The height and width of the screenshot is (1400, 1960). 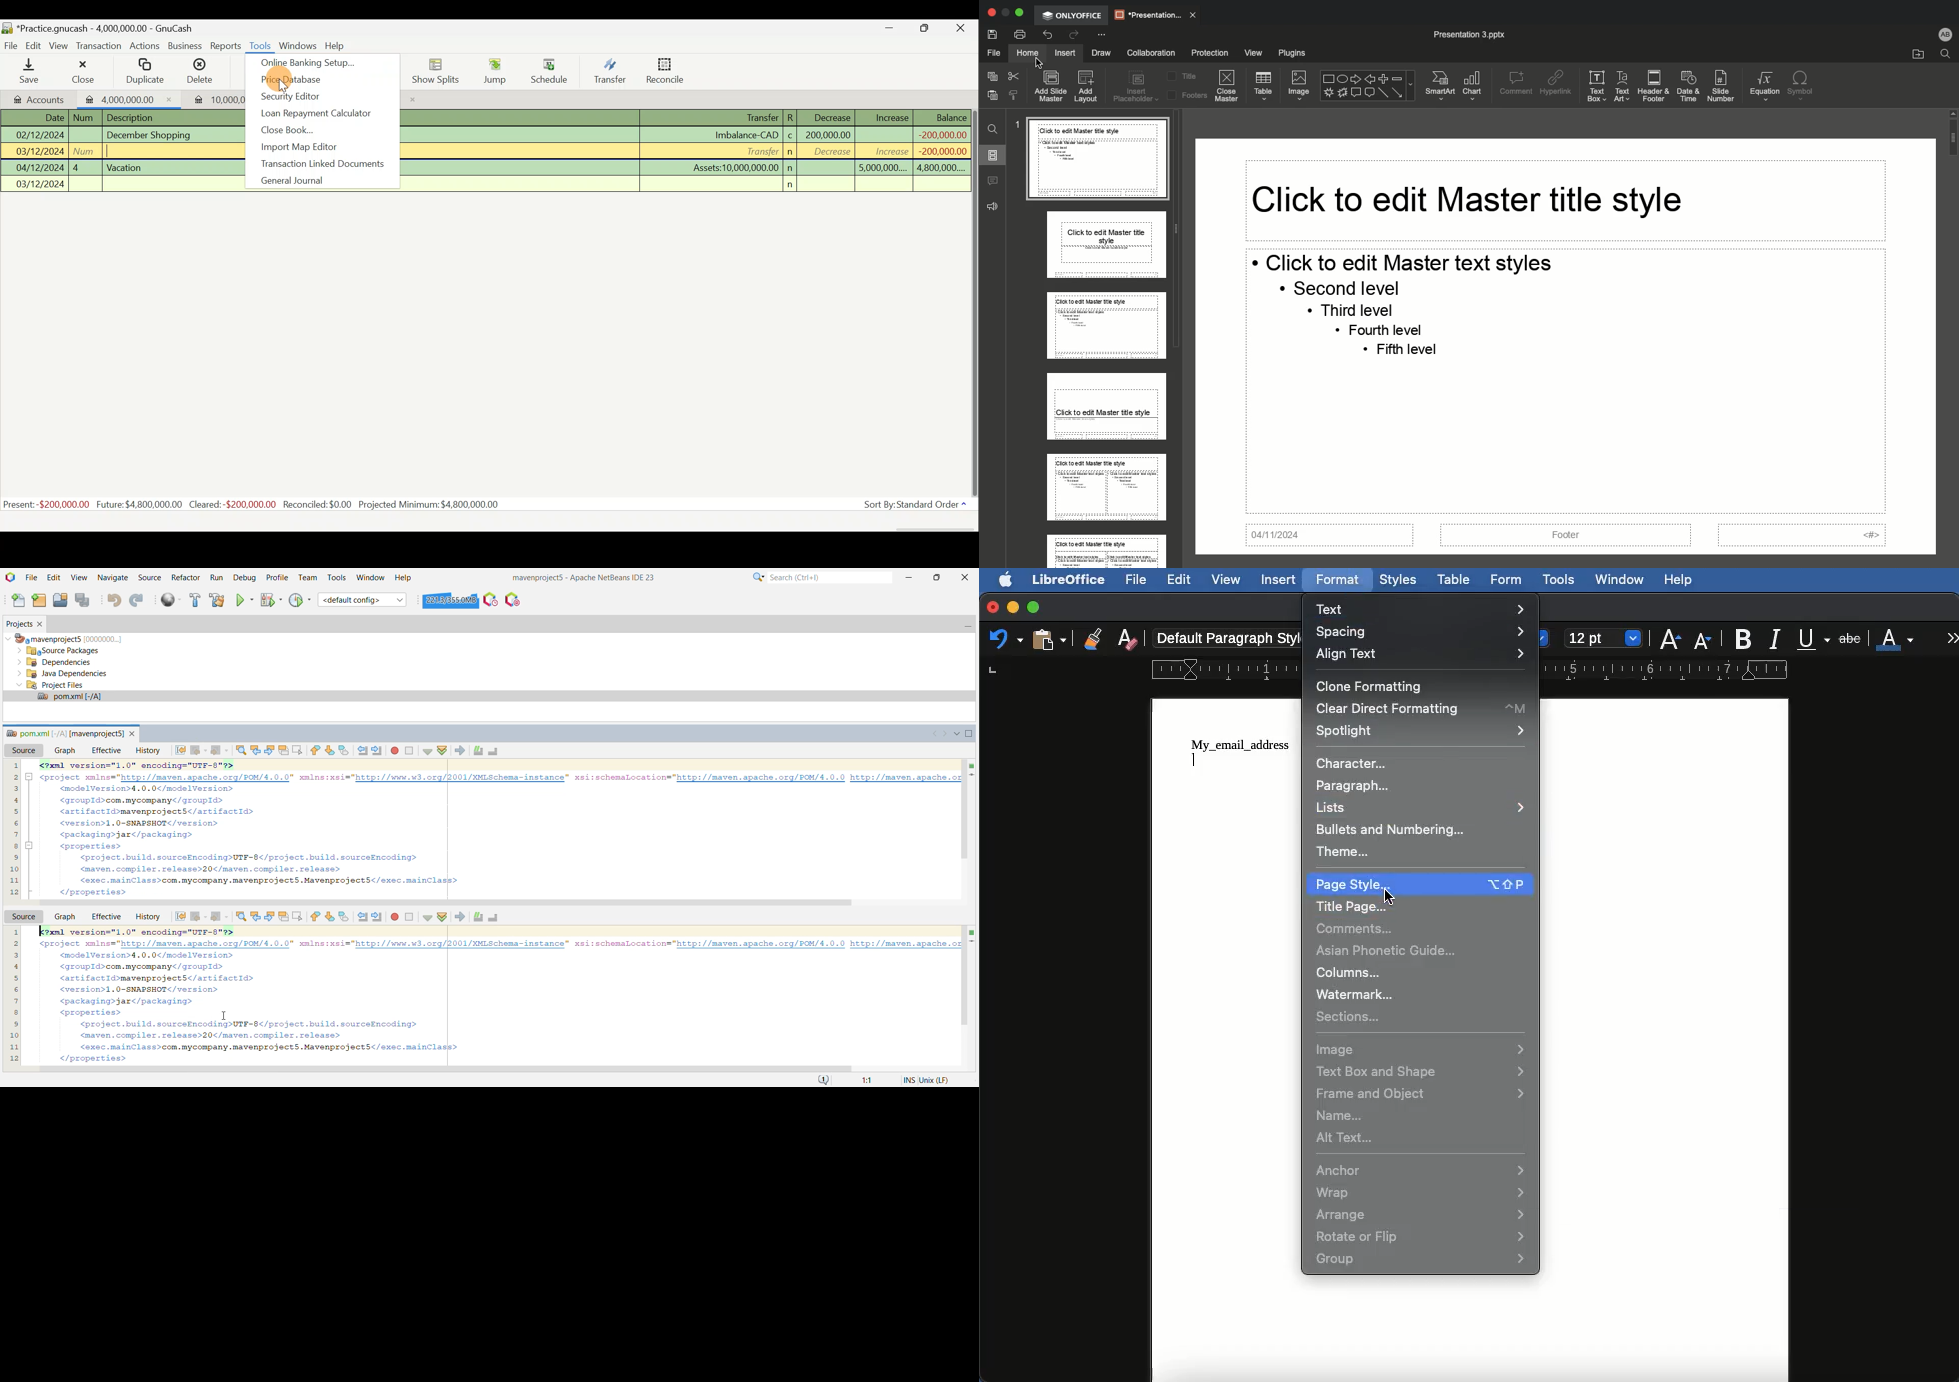 What do you see at coordinates (213, 97) in the screenshot?
I see `Imported transaction` at bounding box center [213, 97].